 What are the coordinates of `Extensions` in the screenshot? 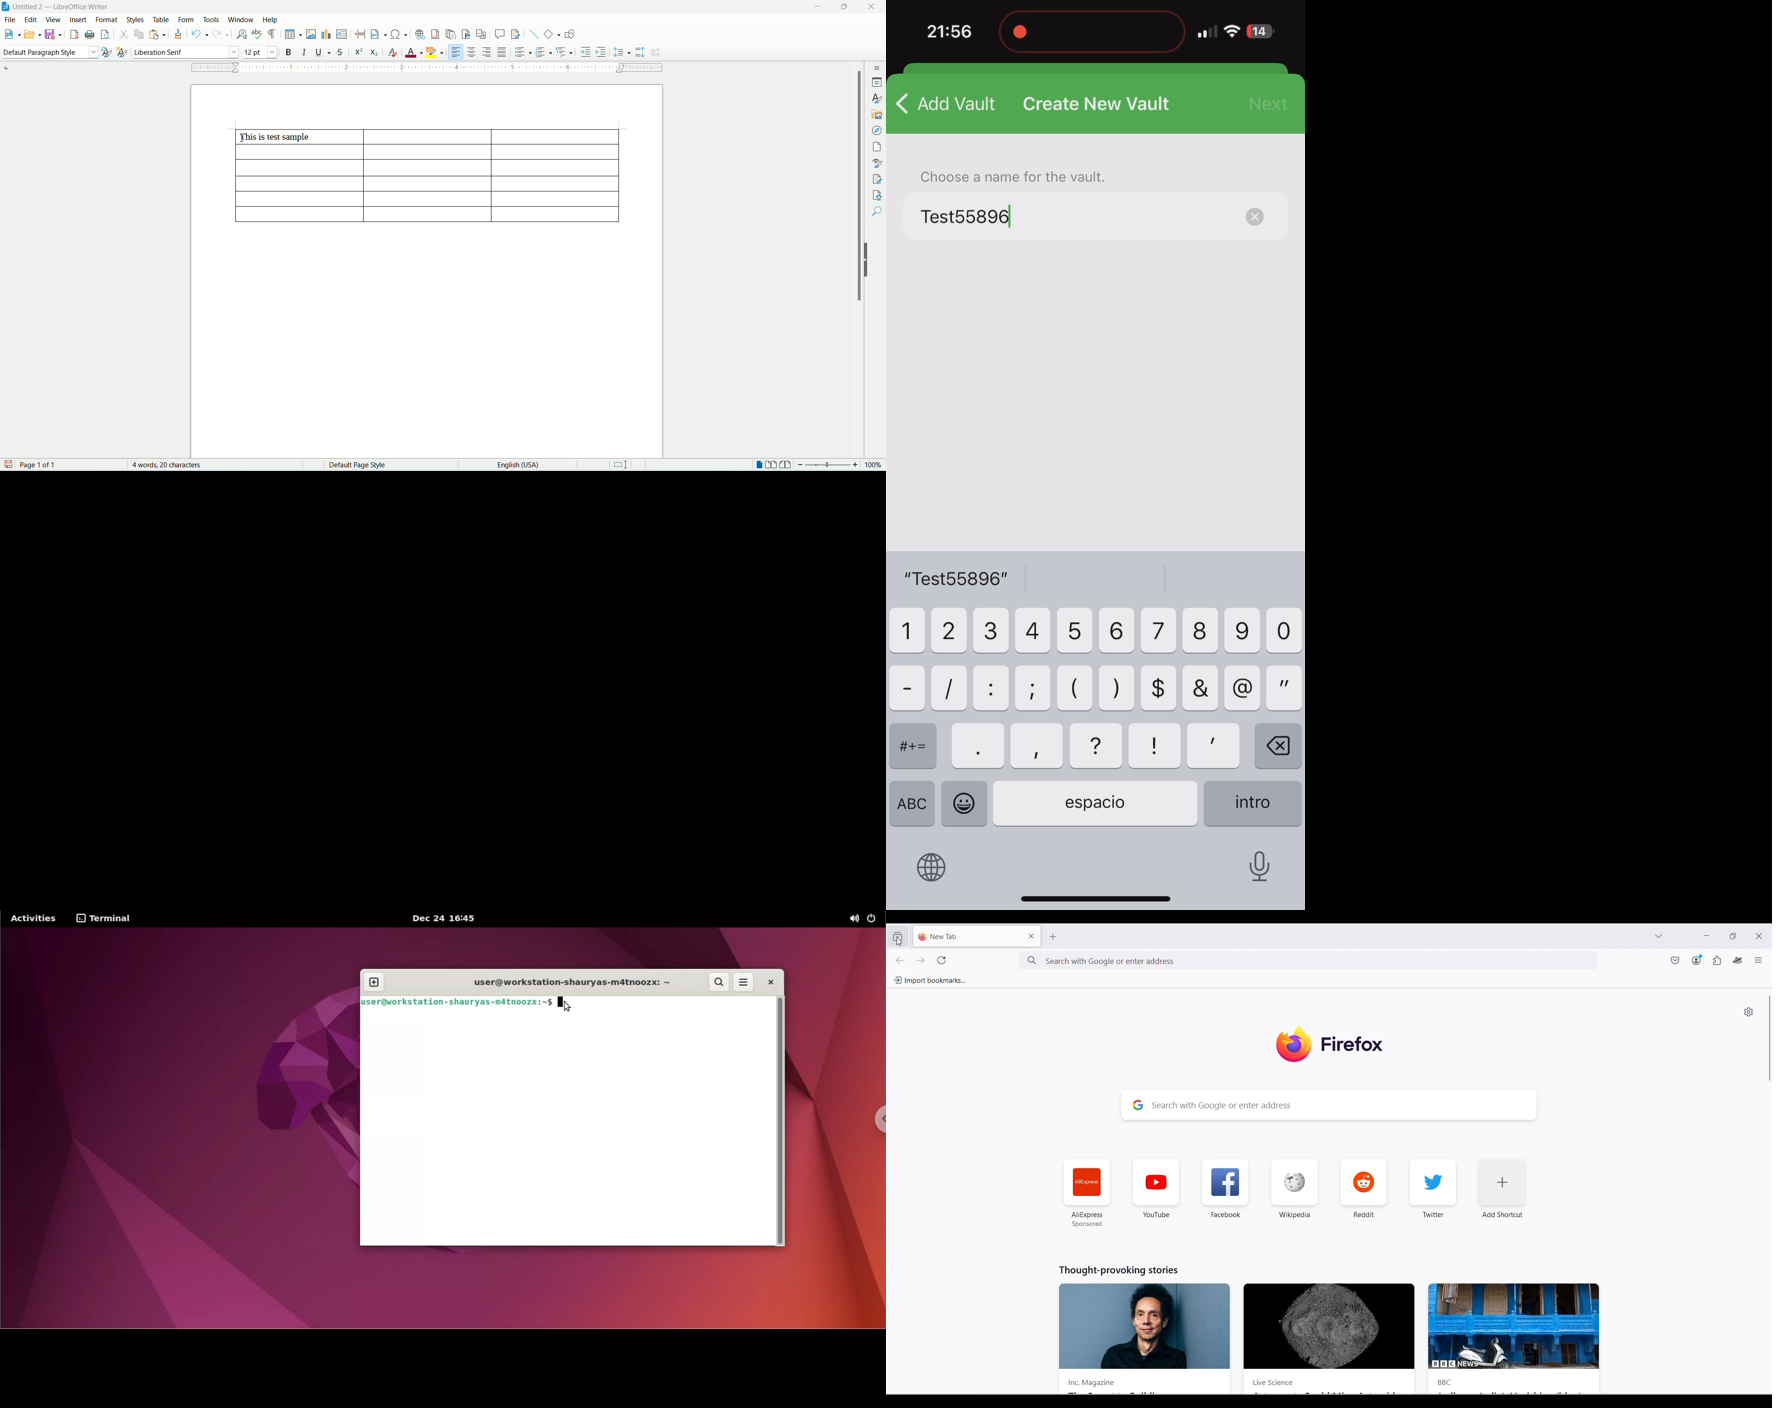 It's located at (1717, 960).